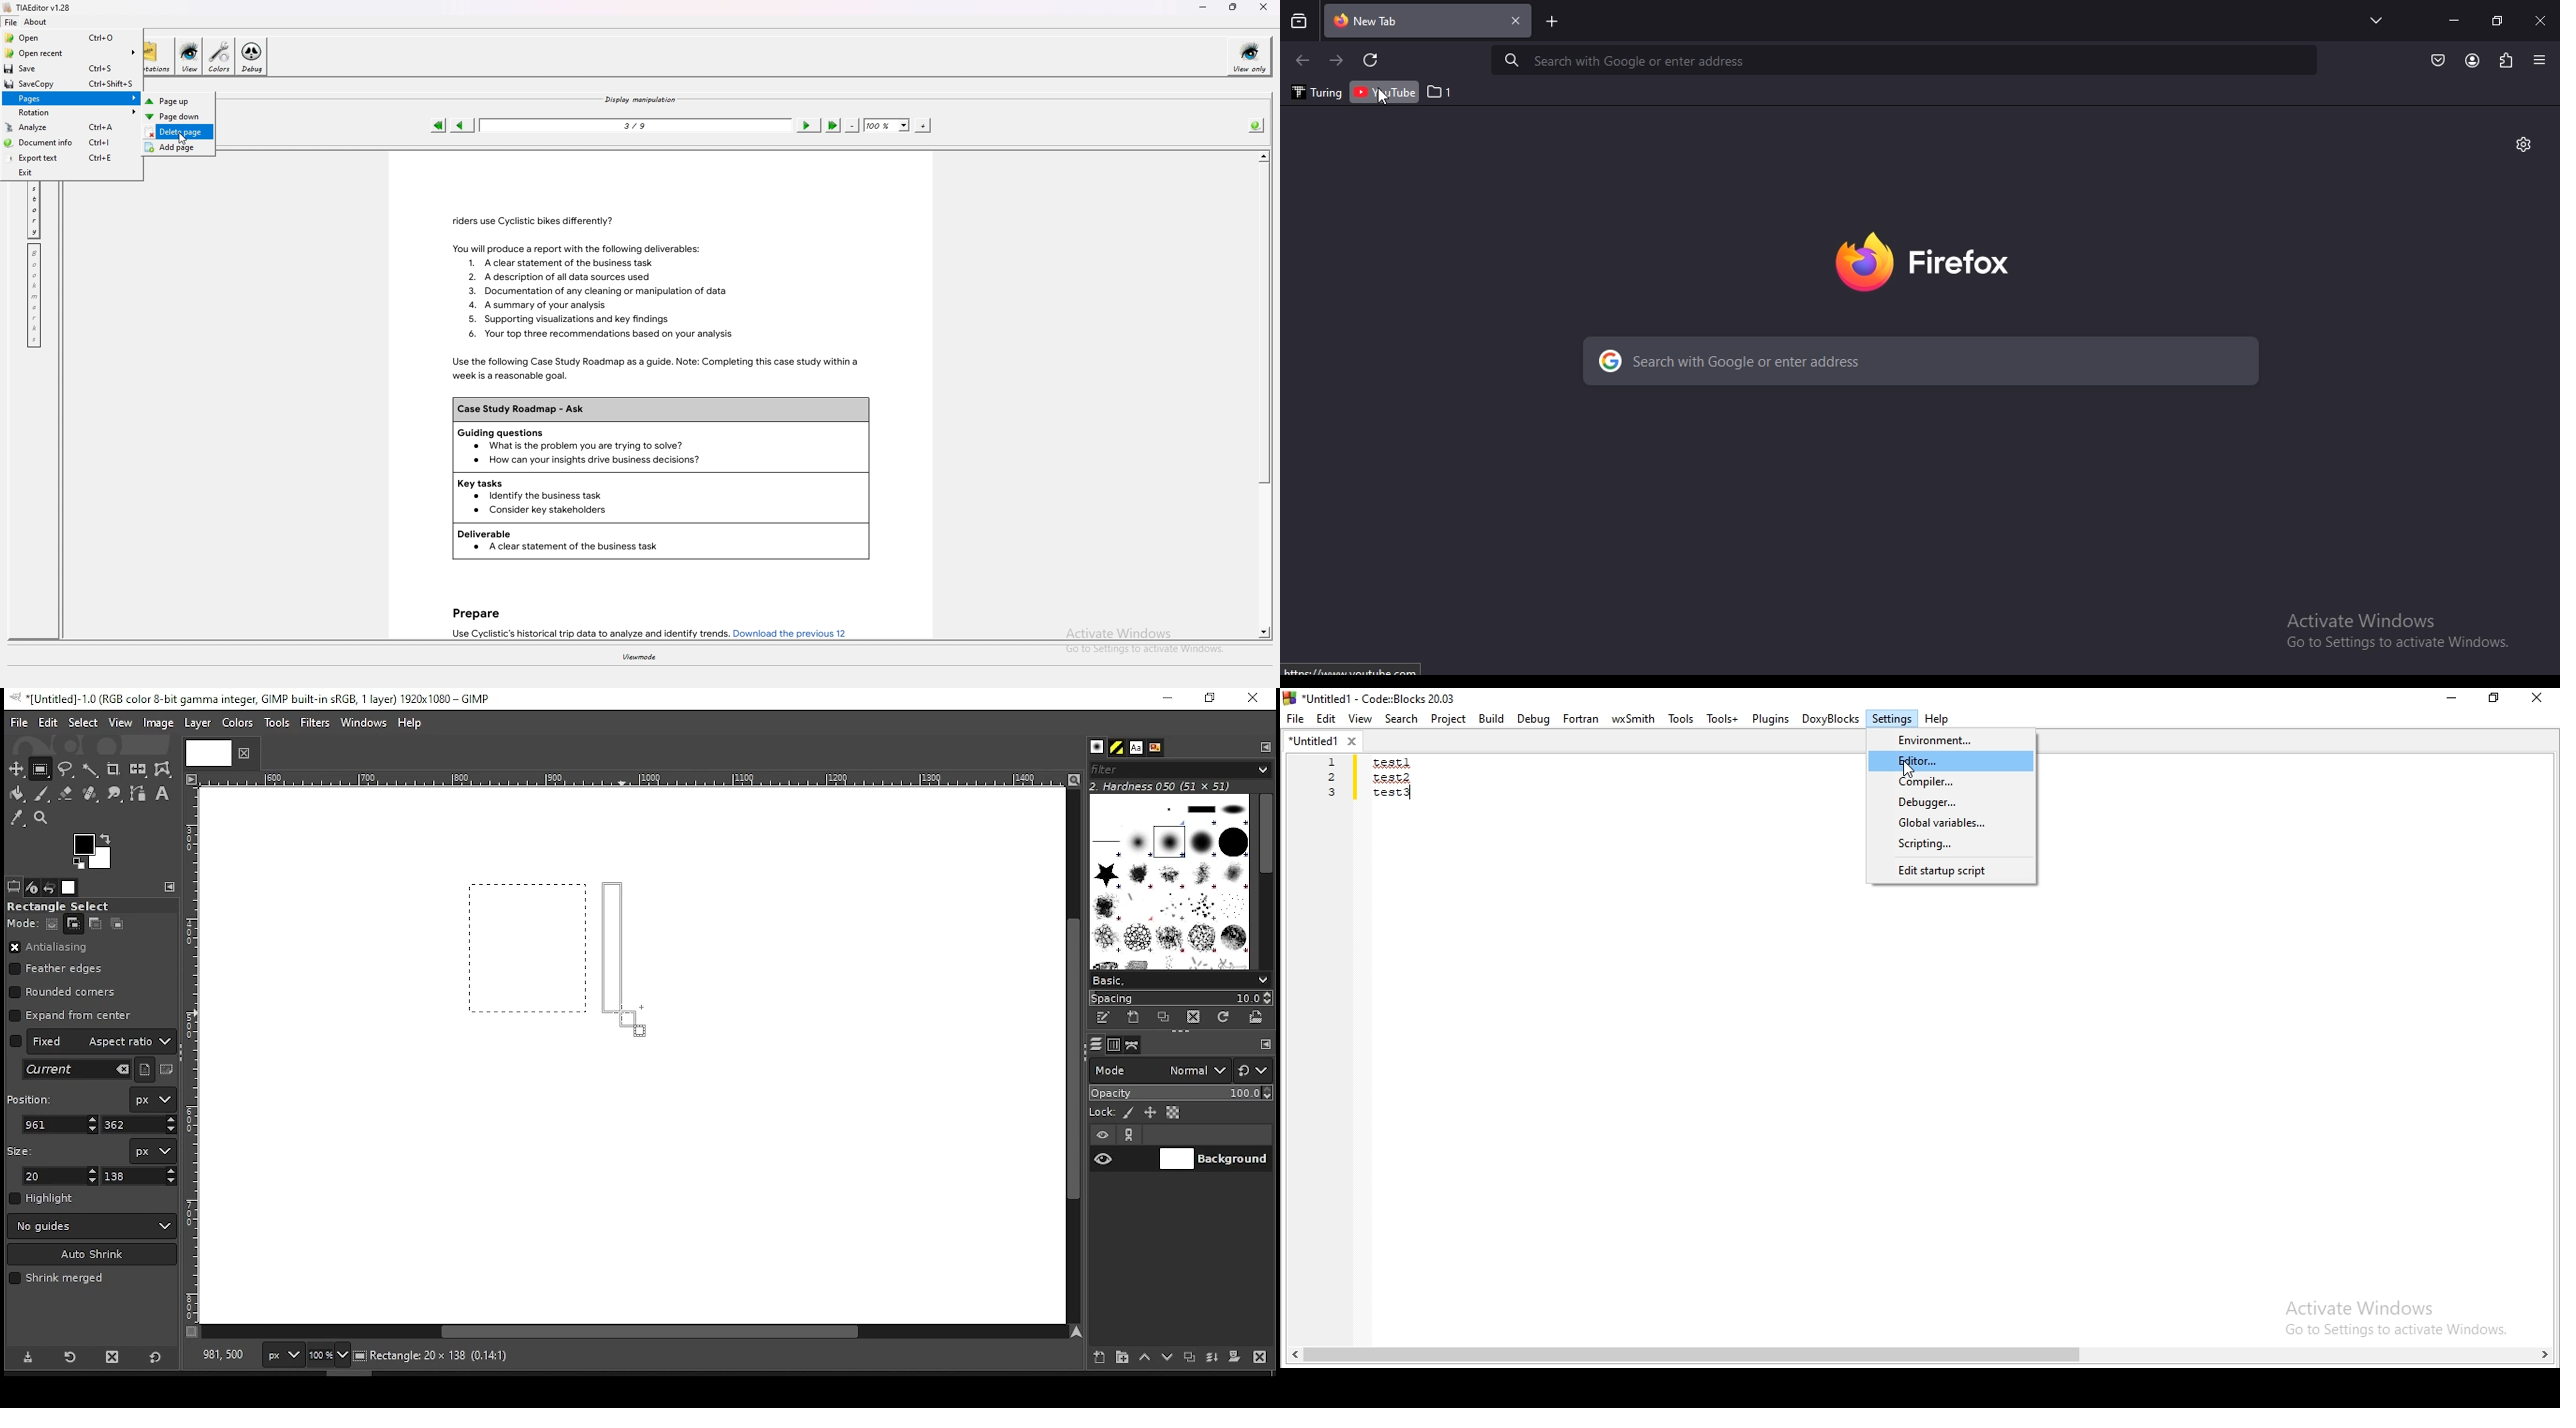 Image resolution: width=2576 pixels, height=1428 pixels. I want to click on Global varibales, so click(1950, 822).